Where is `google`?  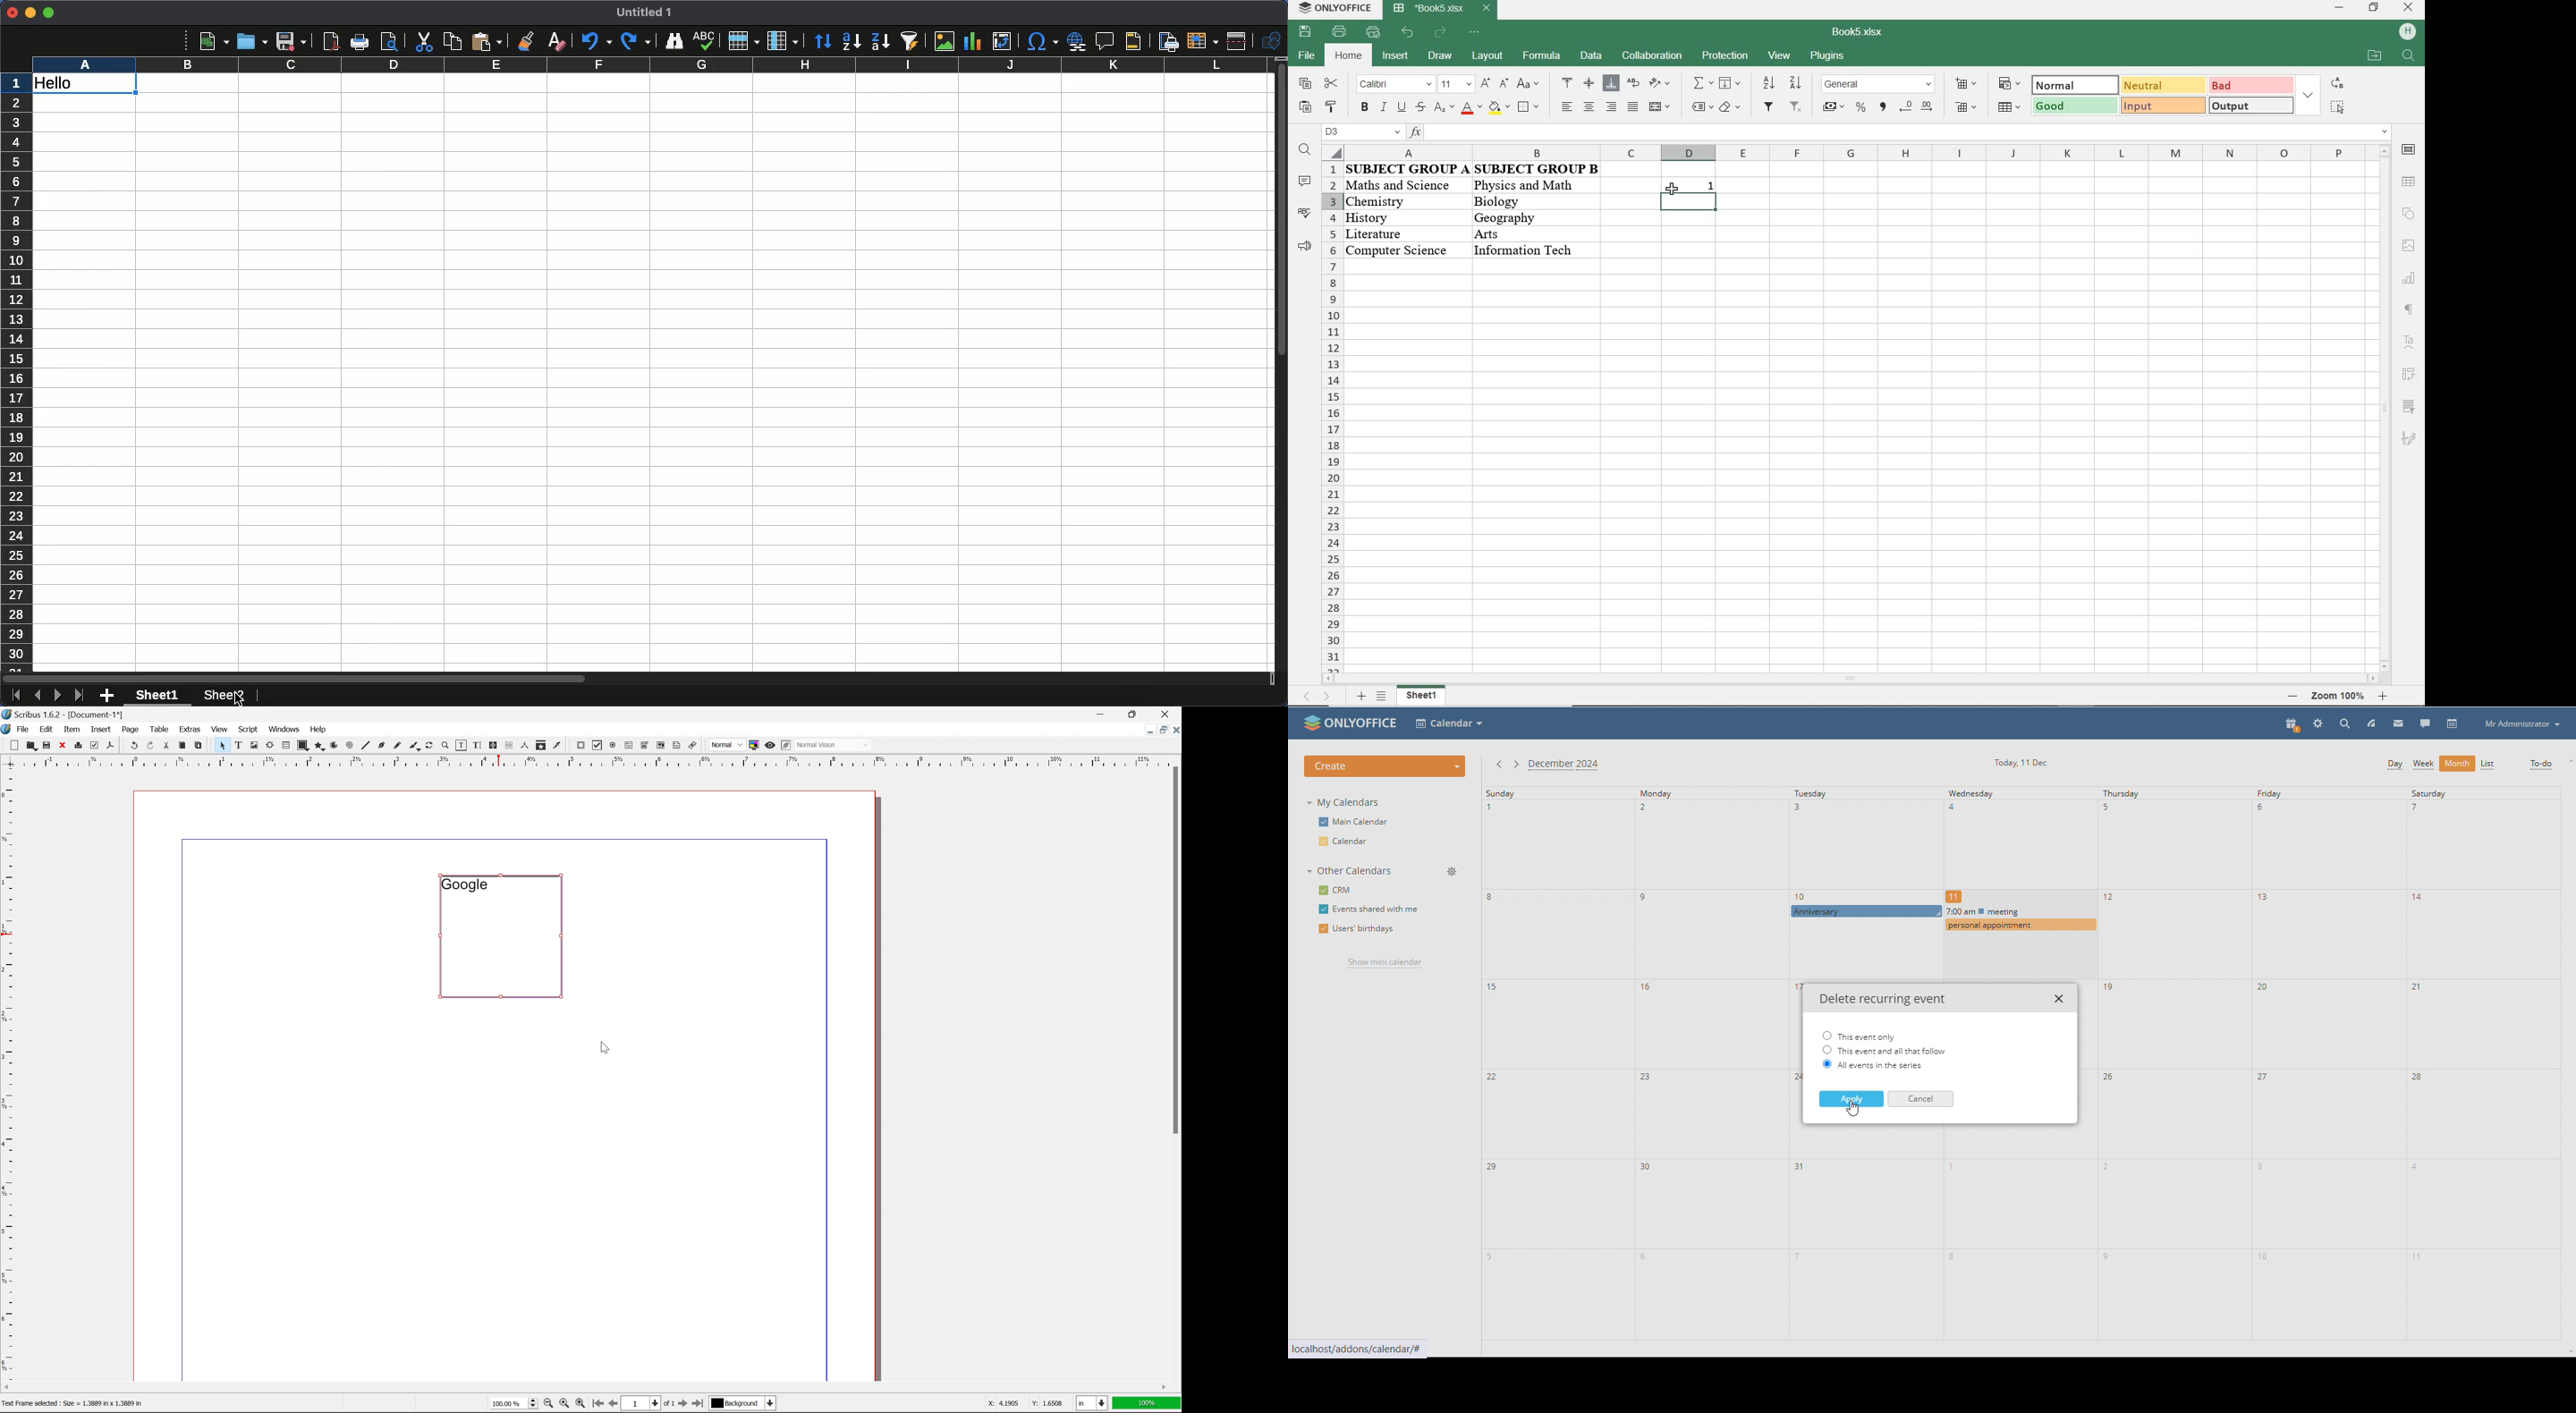 google is located at coordinates (464, 884).